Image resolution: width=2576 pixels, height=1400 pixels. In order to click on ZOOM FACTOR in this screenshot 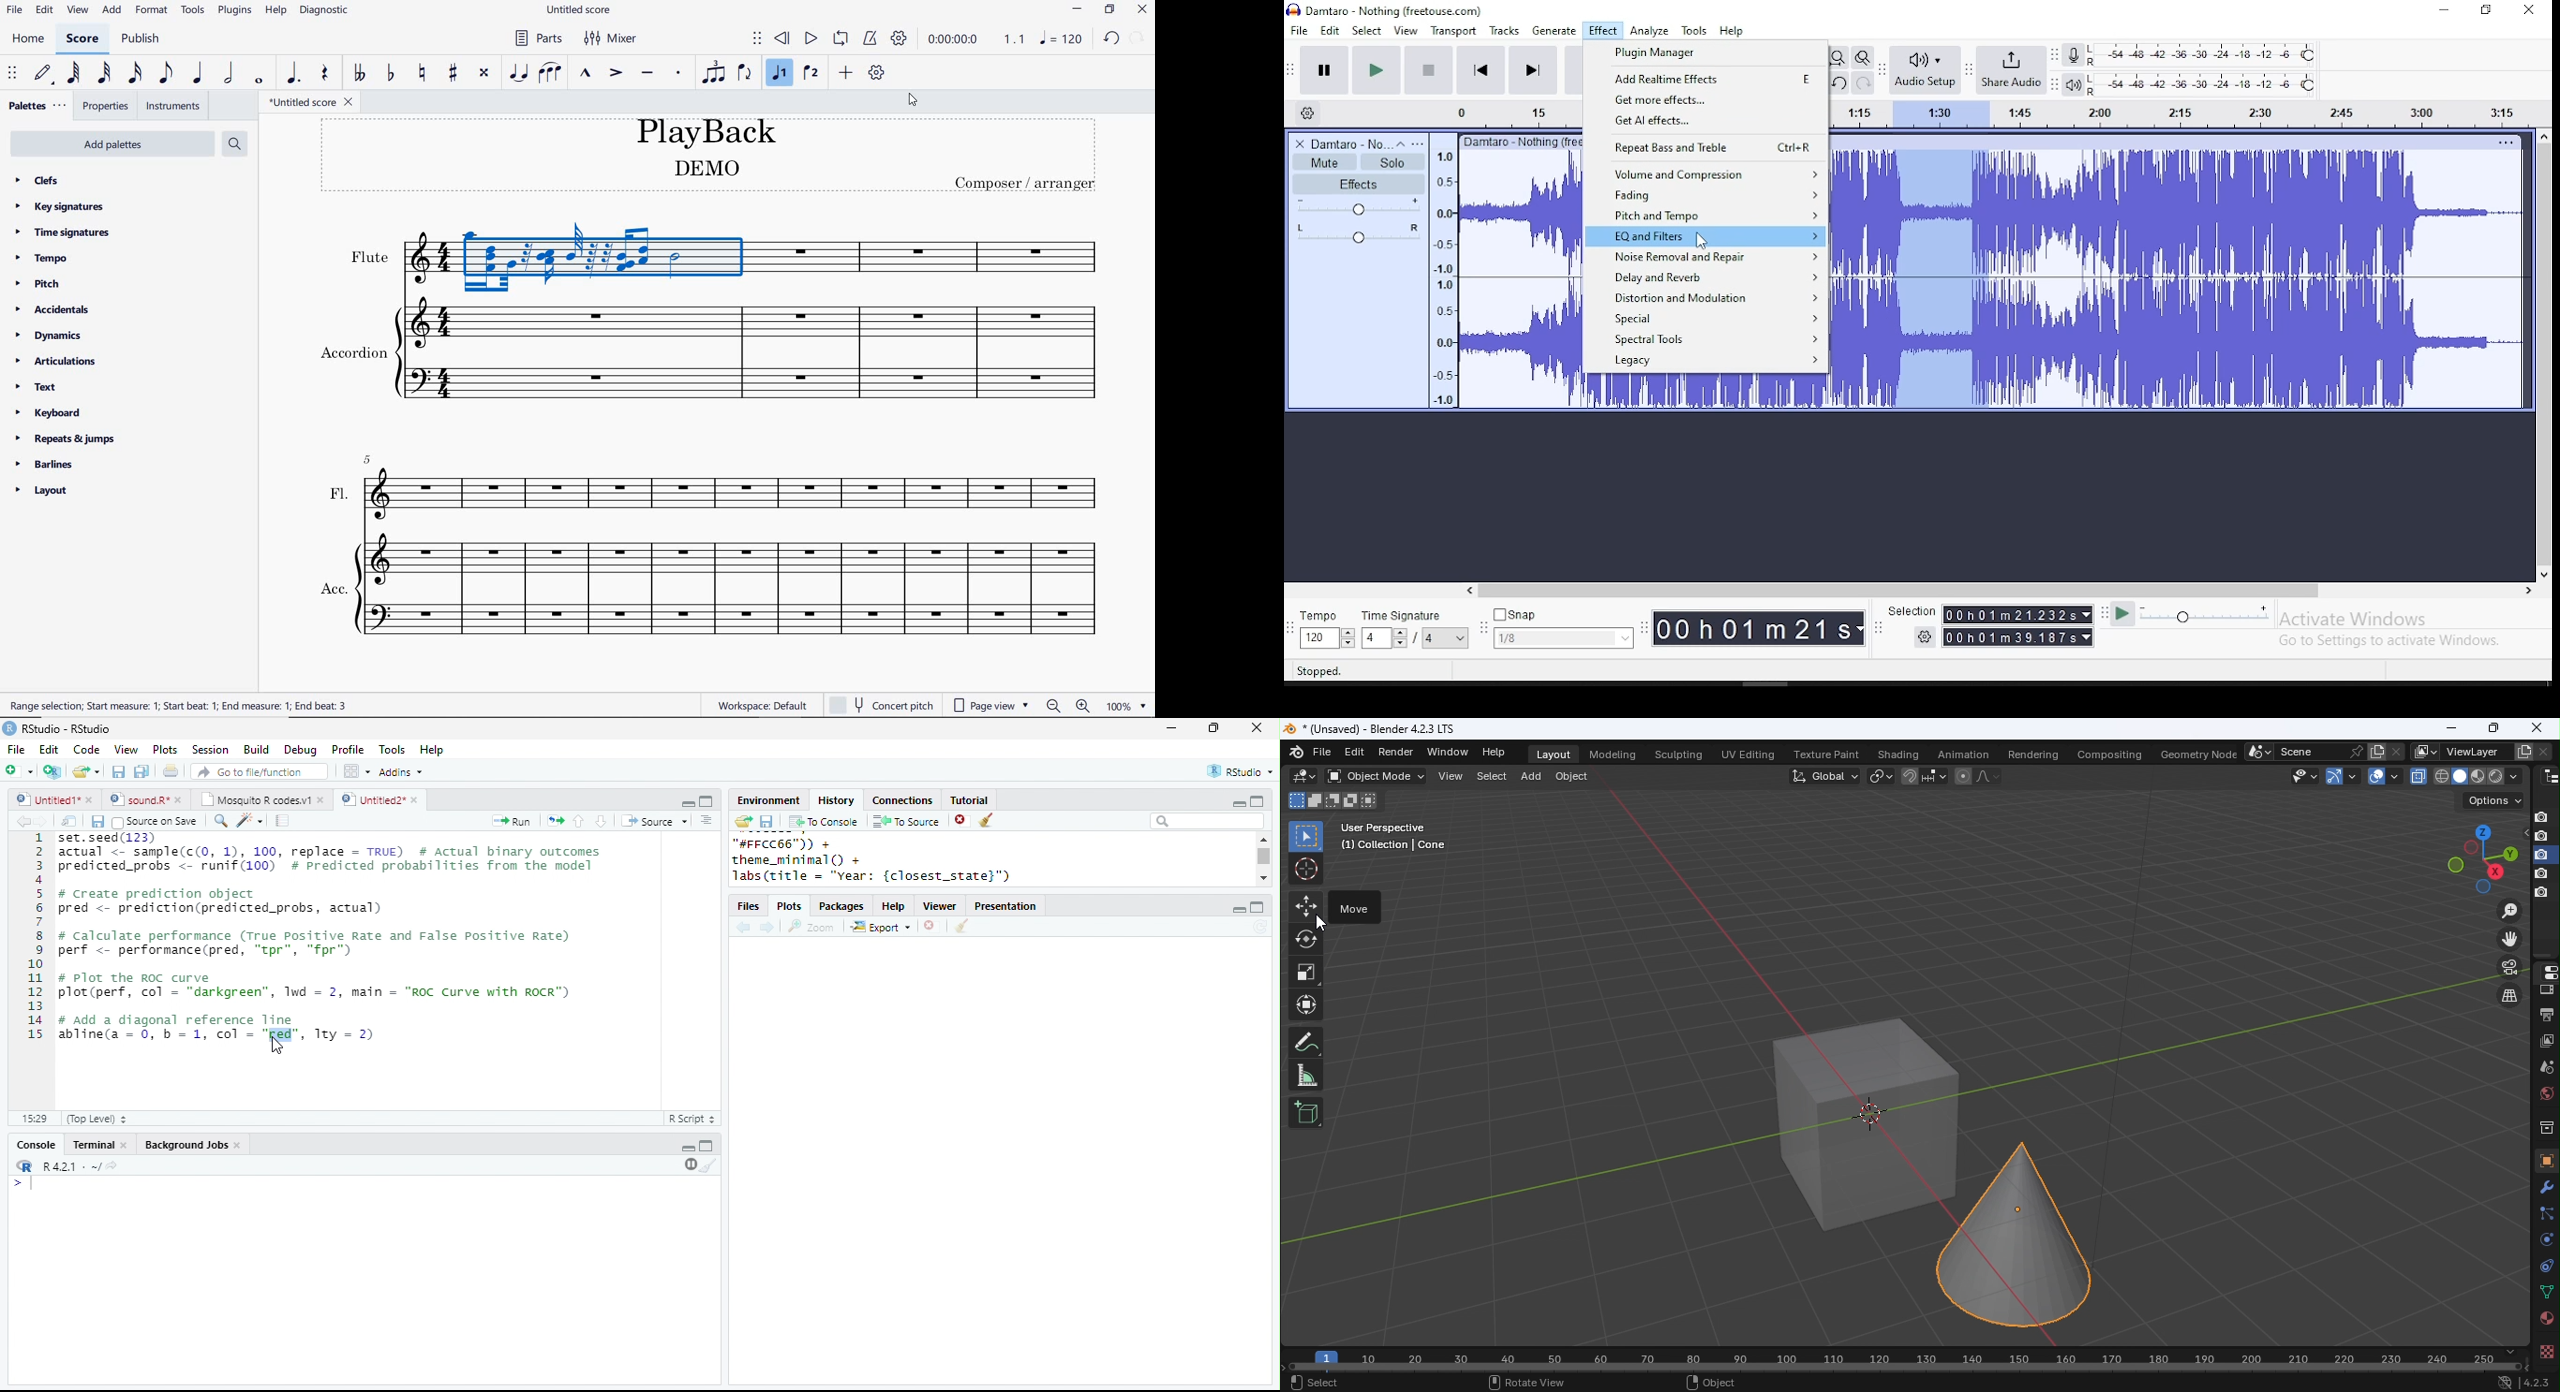, I will do `click(1127, 706)`.